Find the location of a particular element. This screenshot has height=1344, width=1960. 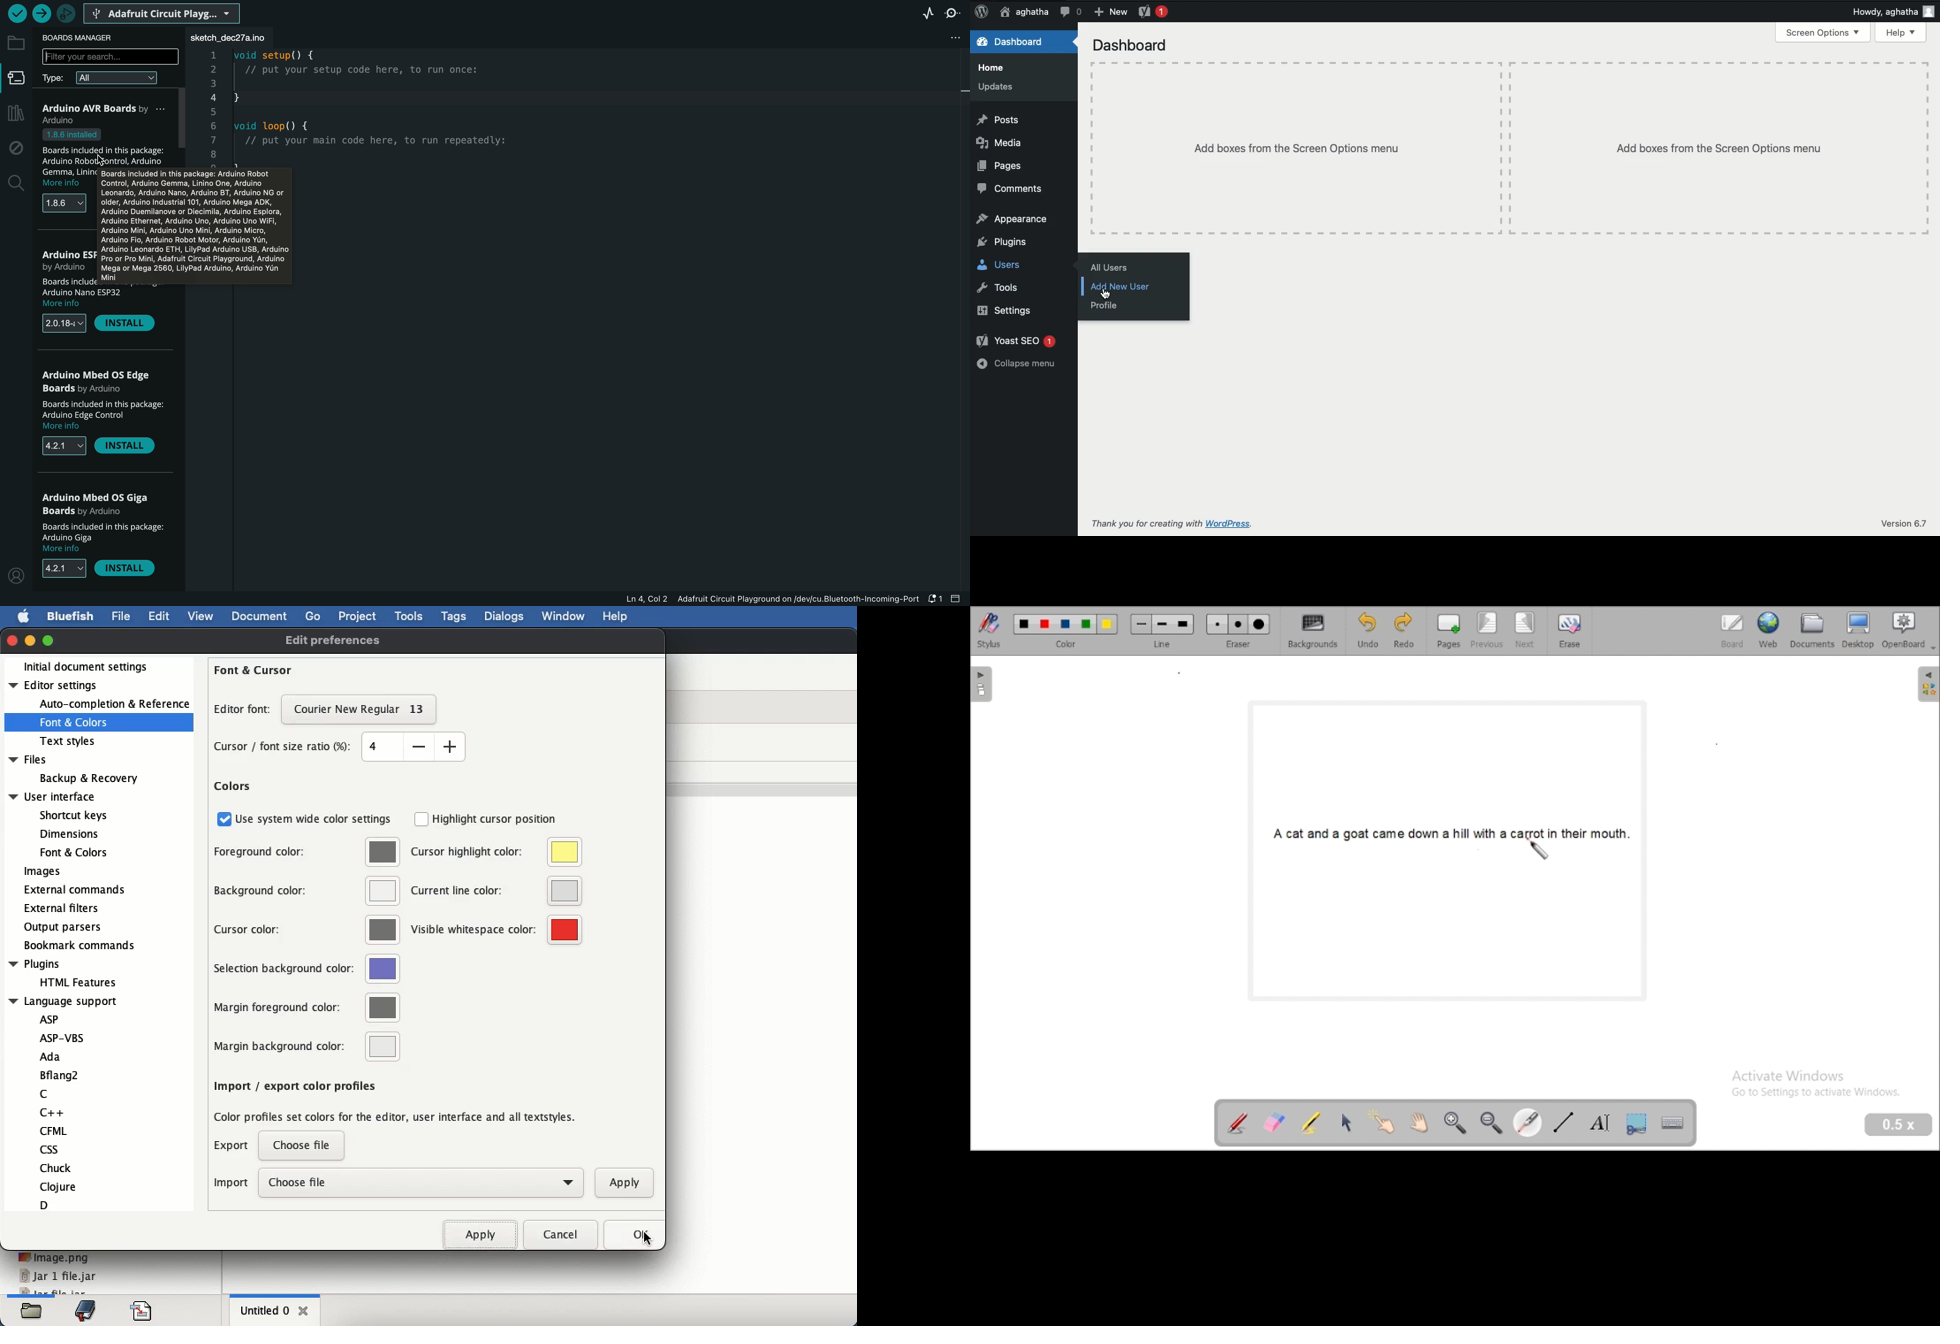

cursor font ratio is located at coordinates (339, 747).